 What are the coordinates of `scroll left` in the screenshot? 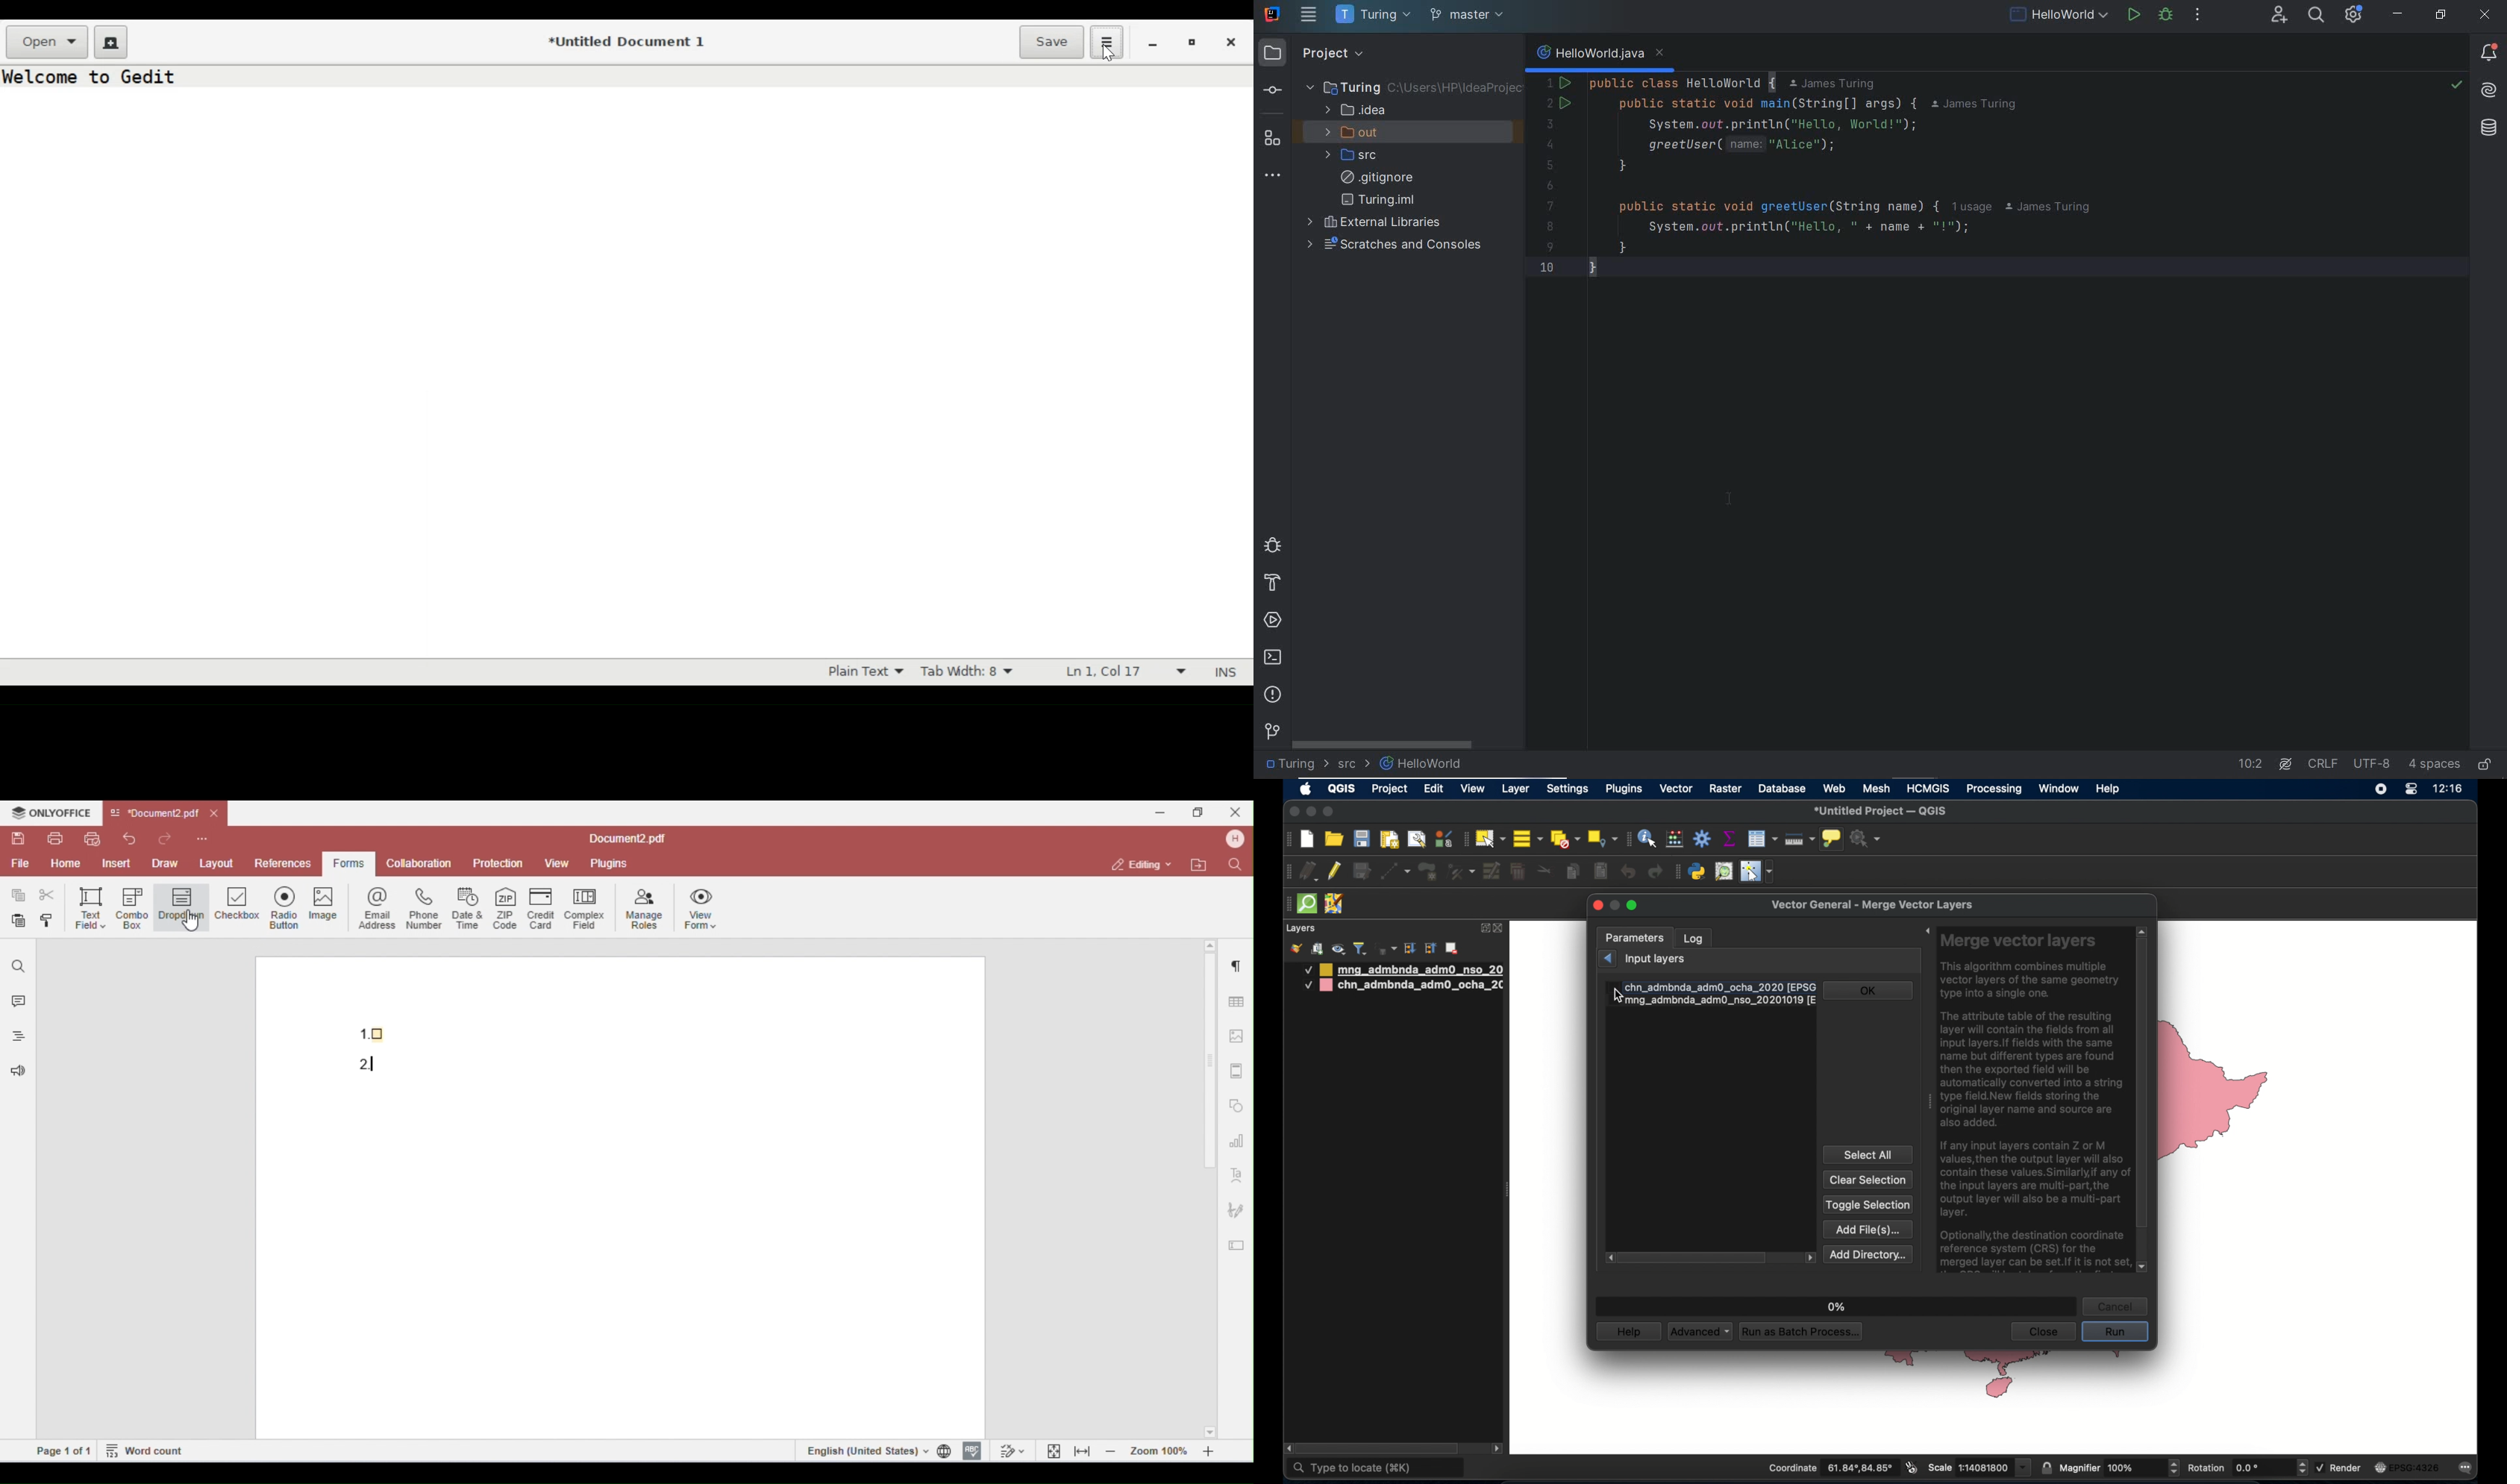 It's located at (1289, 1449).